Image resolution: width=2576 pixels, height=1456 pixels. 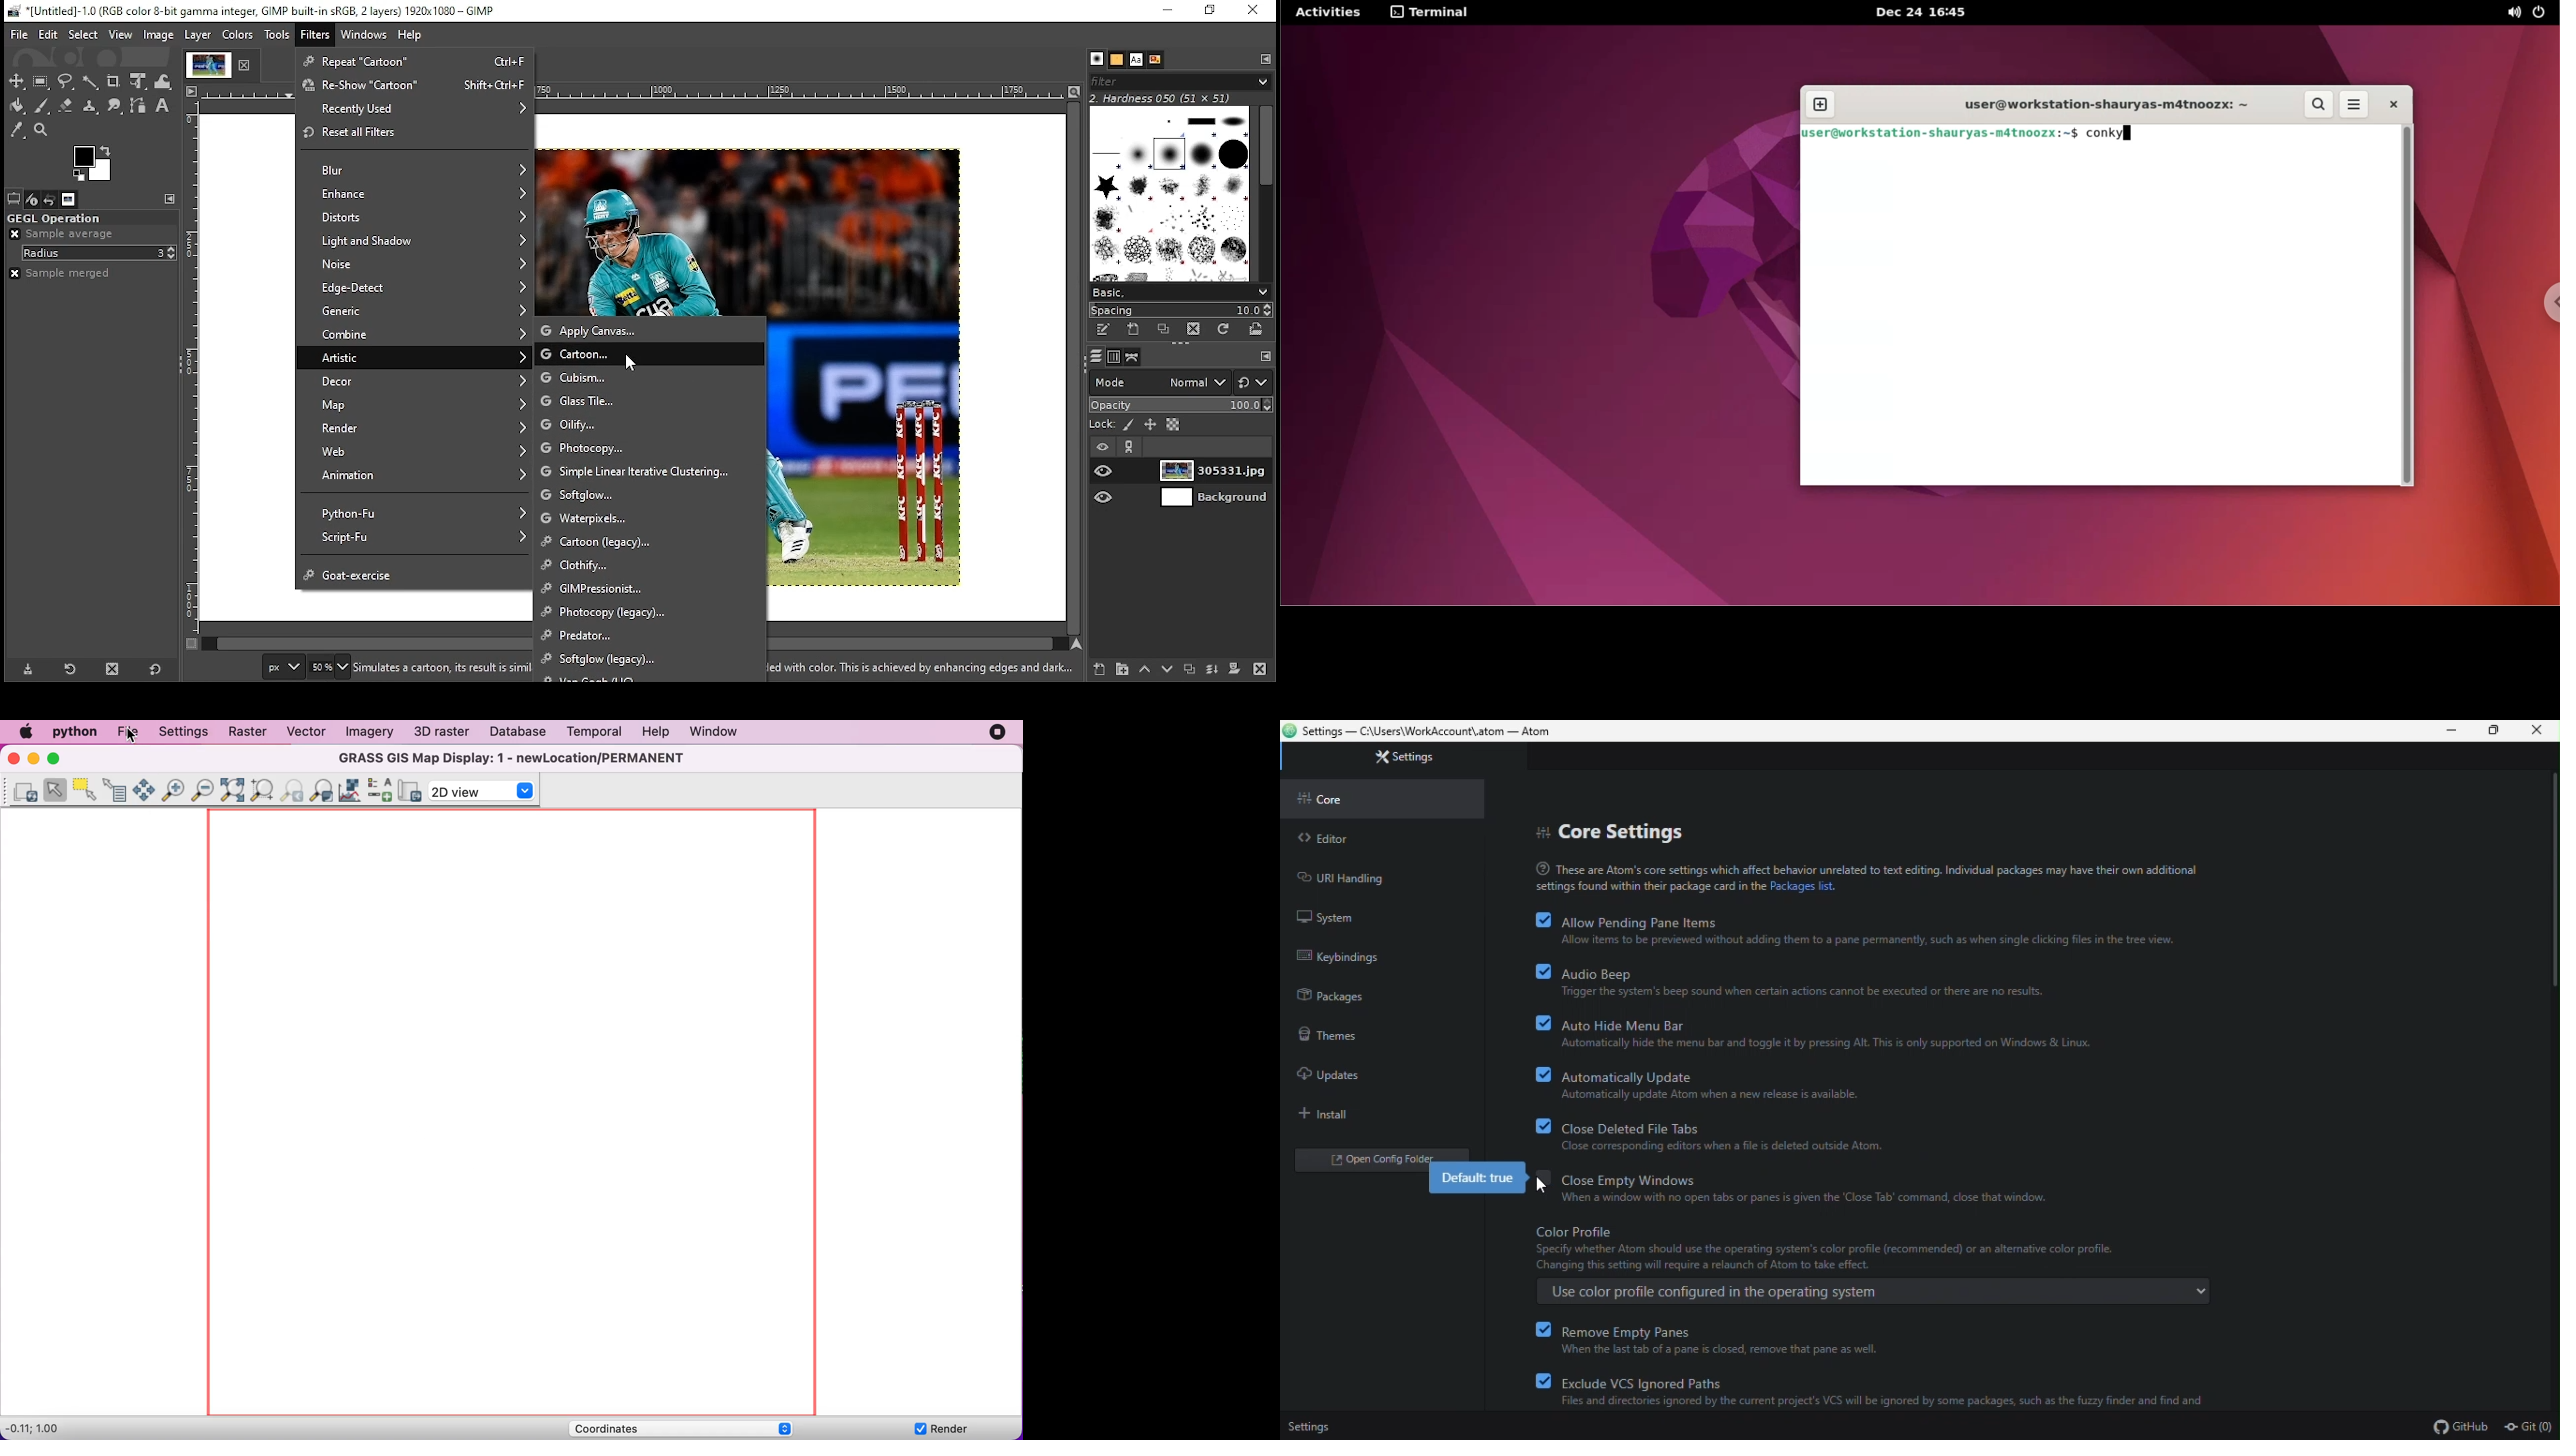 What do you see at coordinates (2389, 107) in the screenshot?
I see `close terminal` at bounding box center [2389, 107].